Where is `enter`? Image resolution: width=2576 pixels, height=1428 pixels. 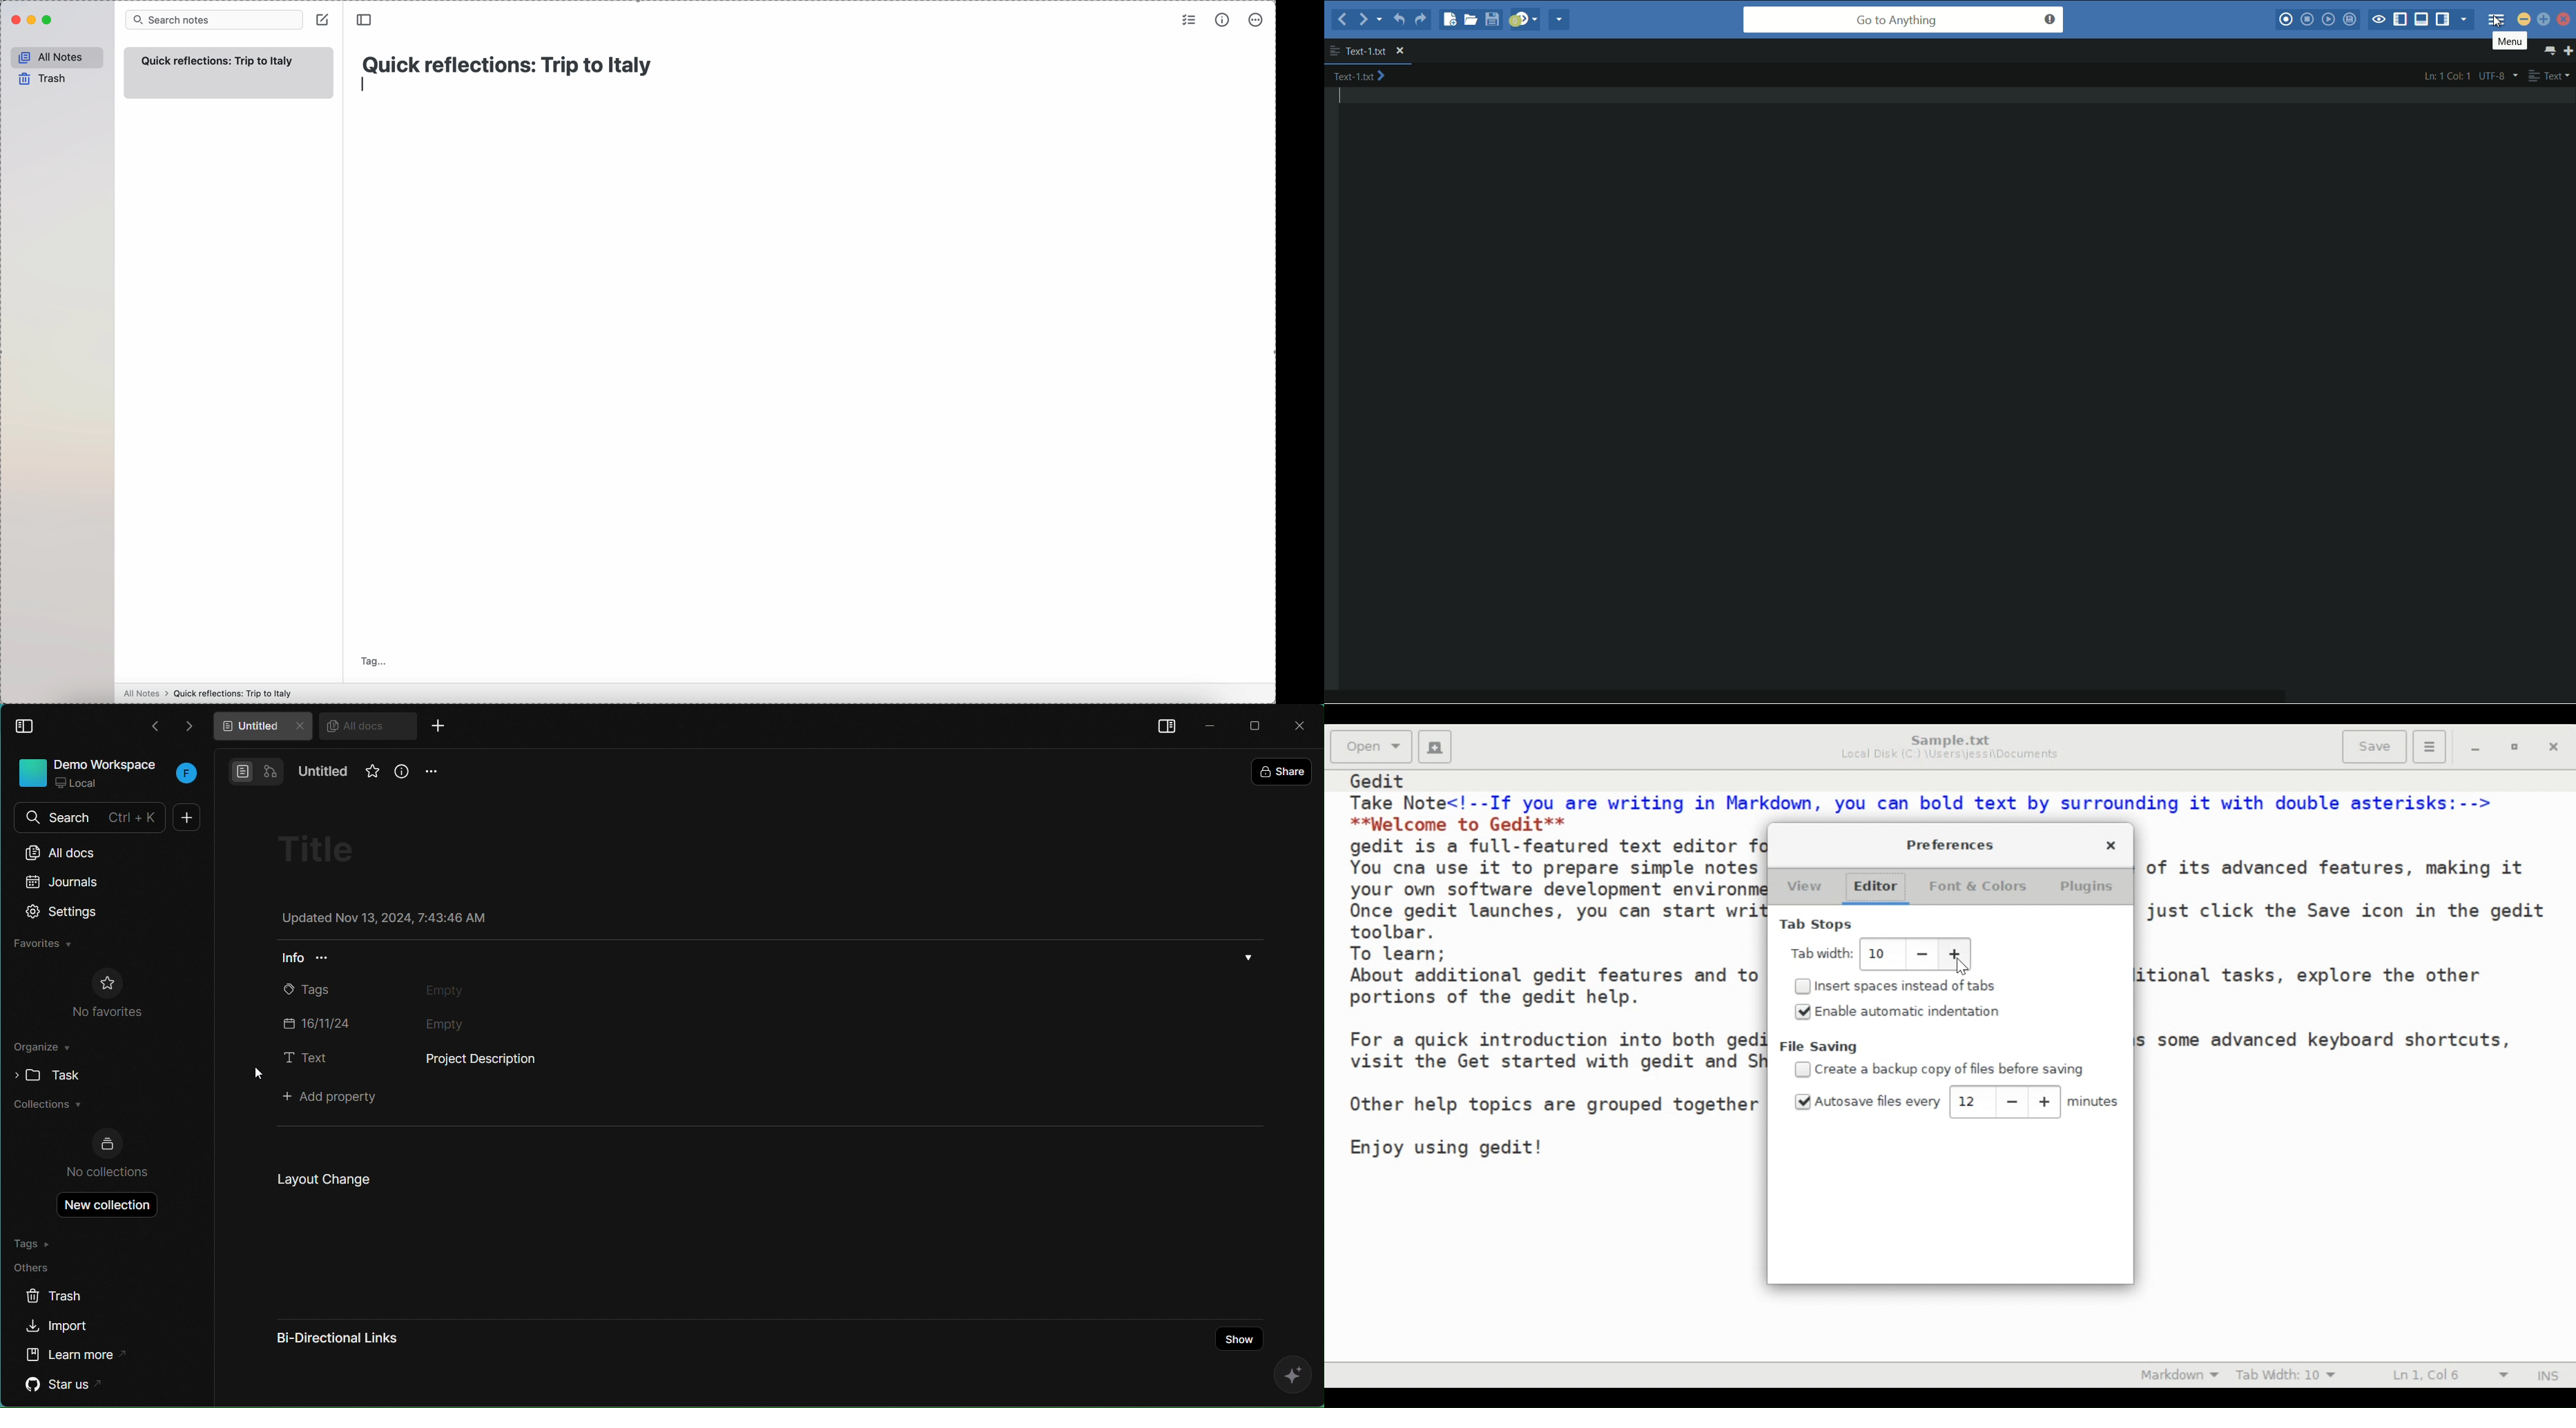 enter is located at coordinates (365, 85).